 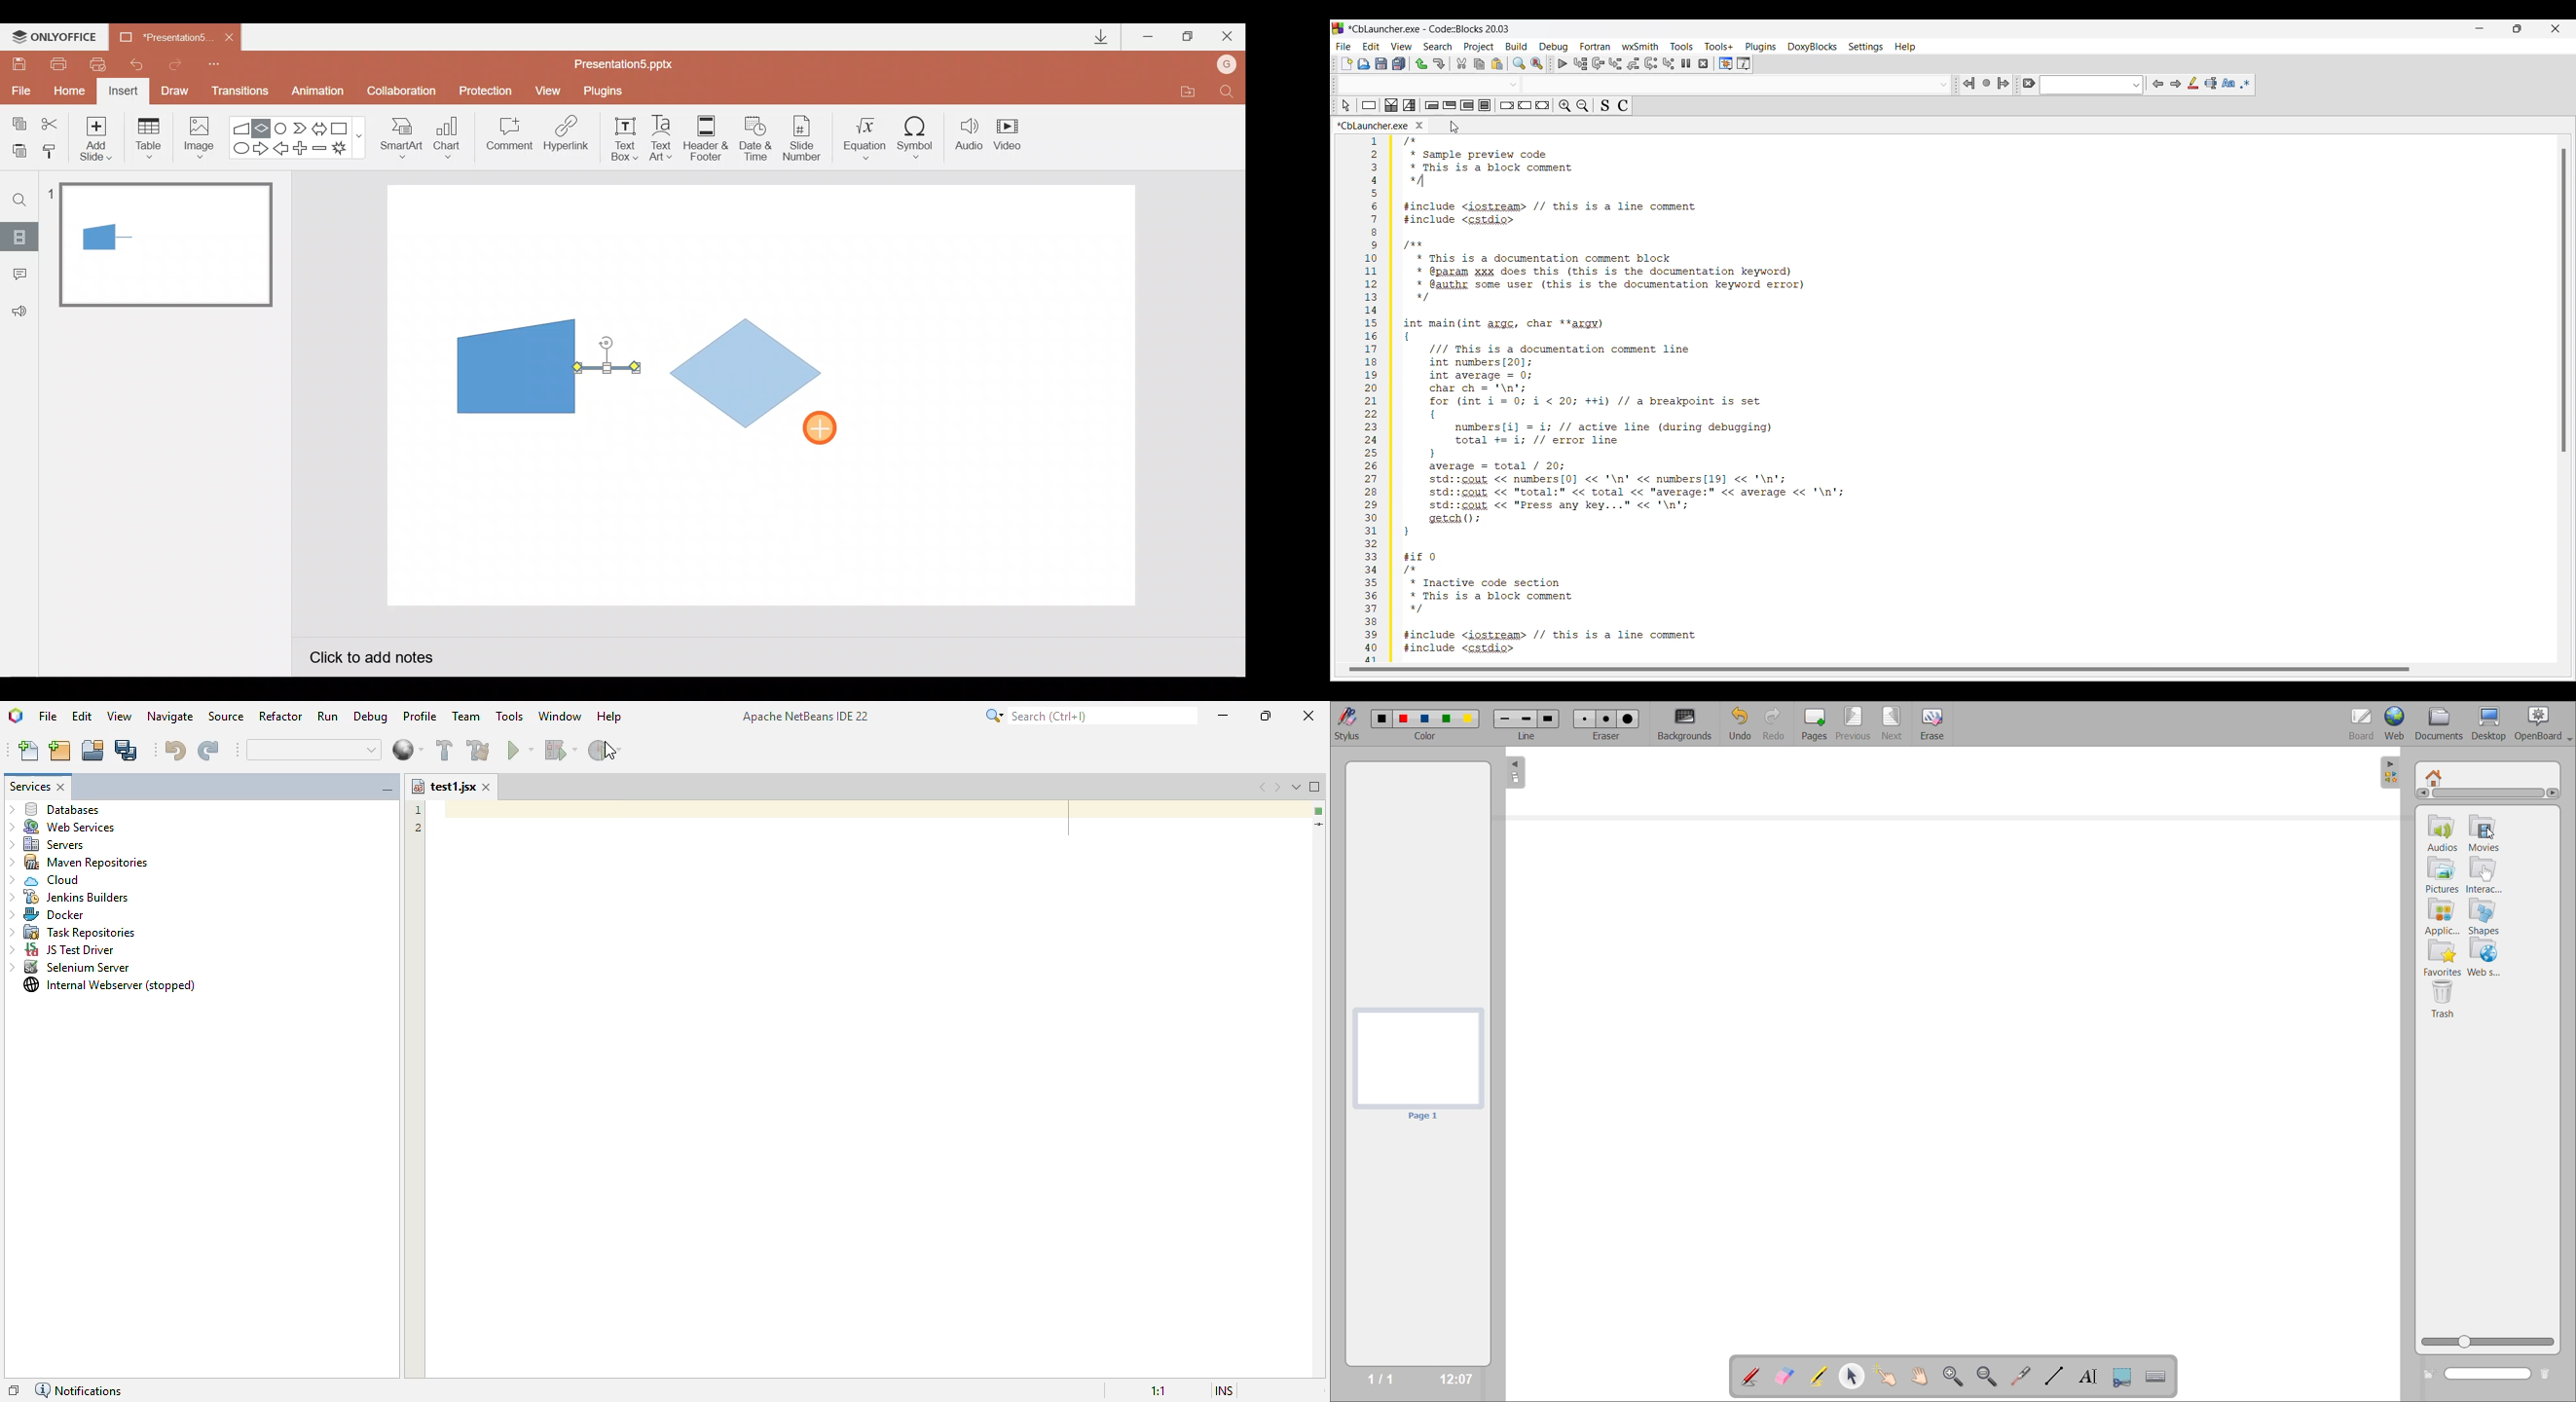 I want to click on Copy style, so click(x=51, y=149).